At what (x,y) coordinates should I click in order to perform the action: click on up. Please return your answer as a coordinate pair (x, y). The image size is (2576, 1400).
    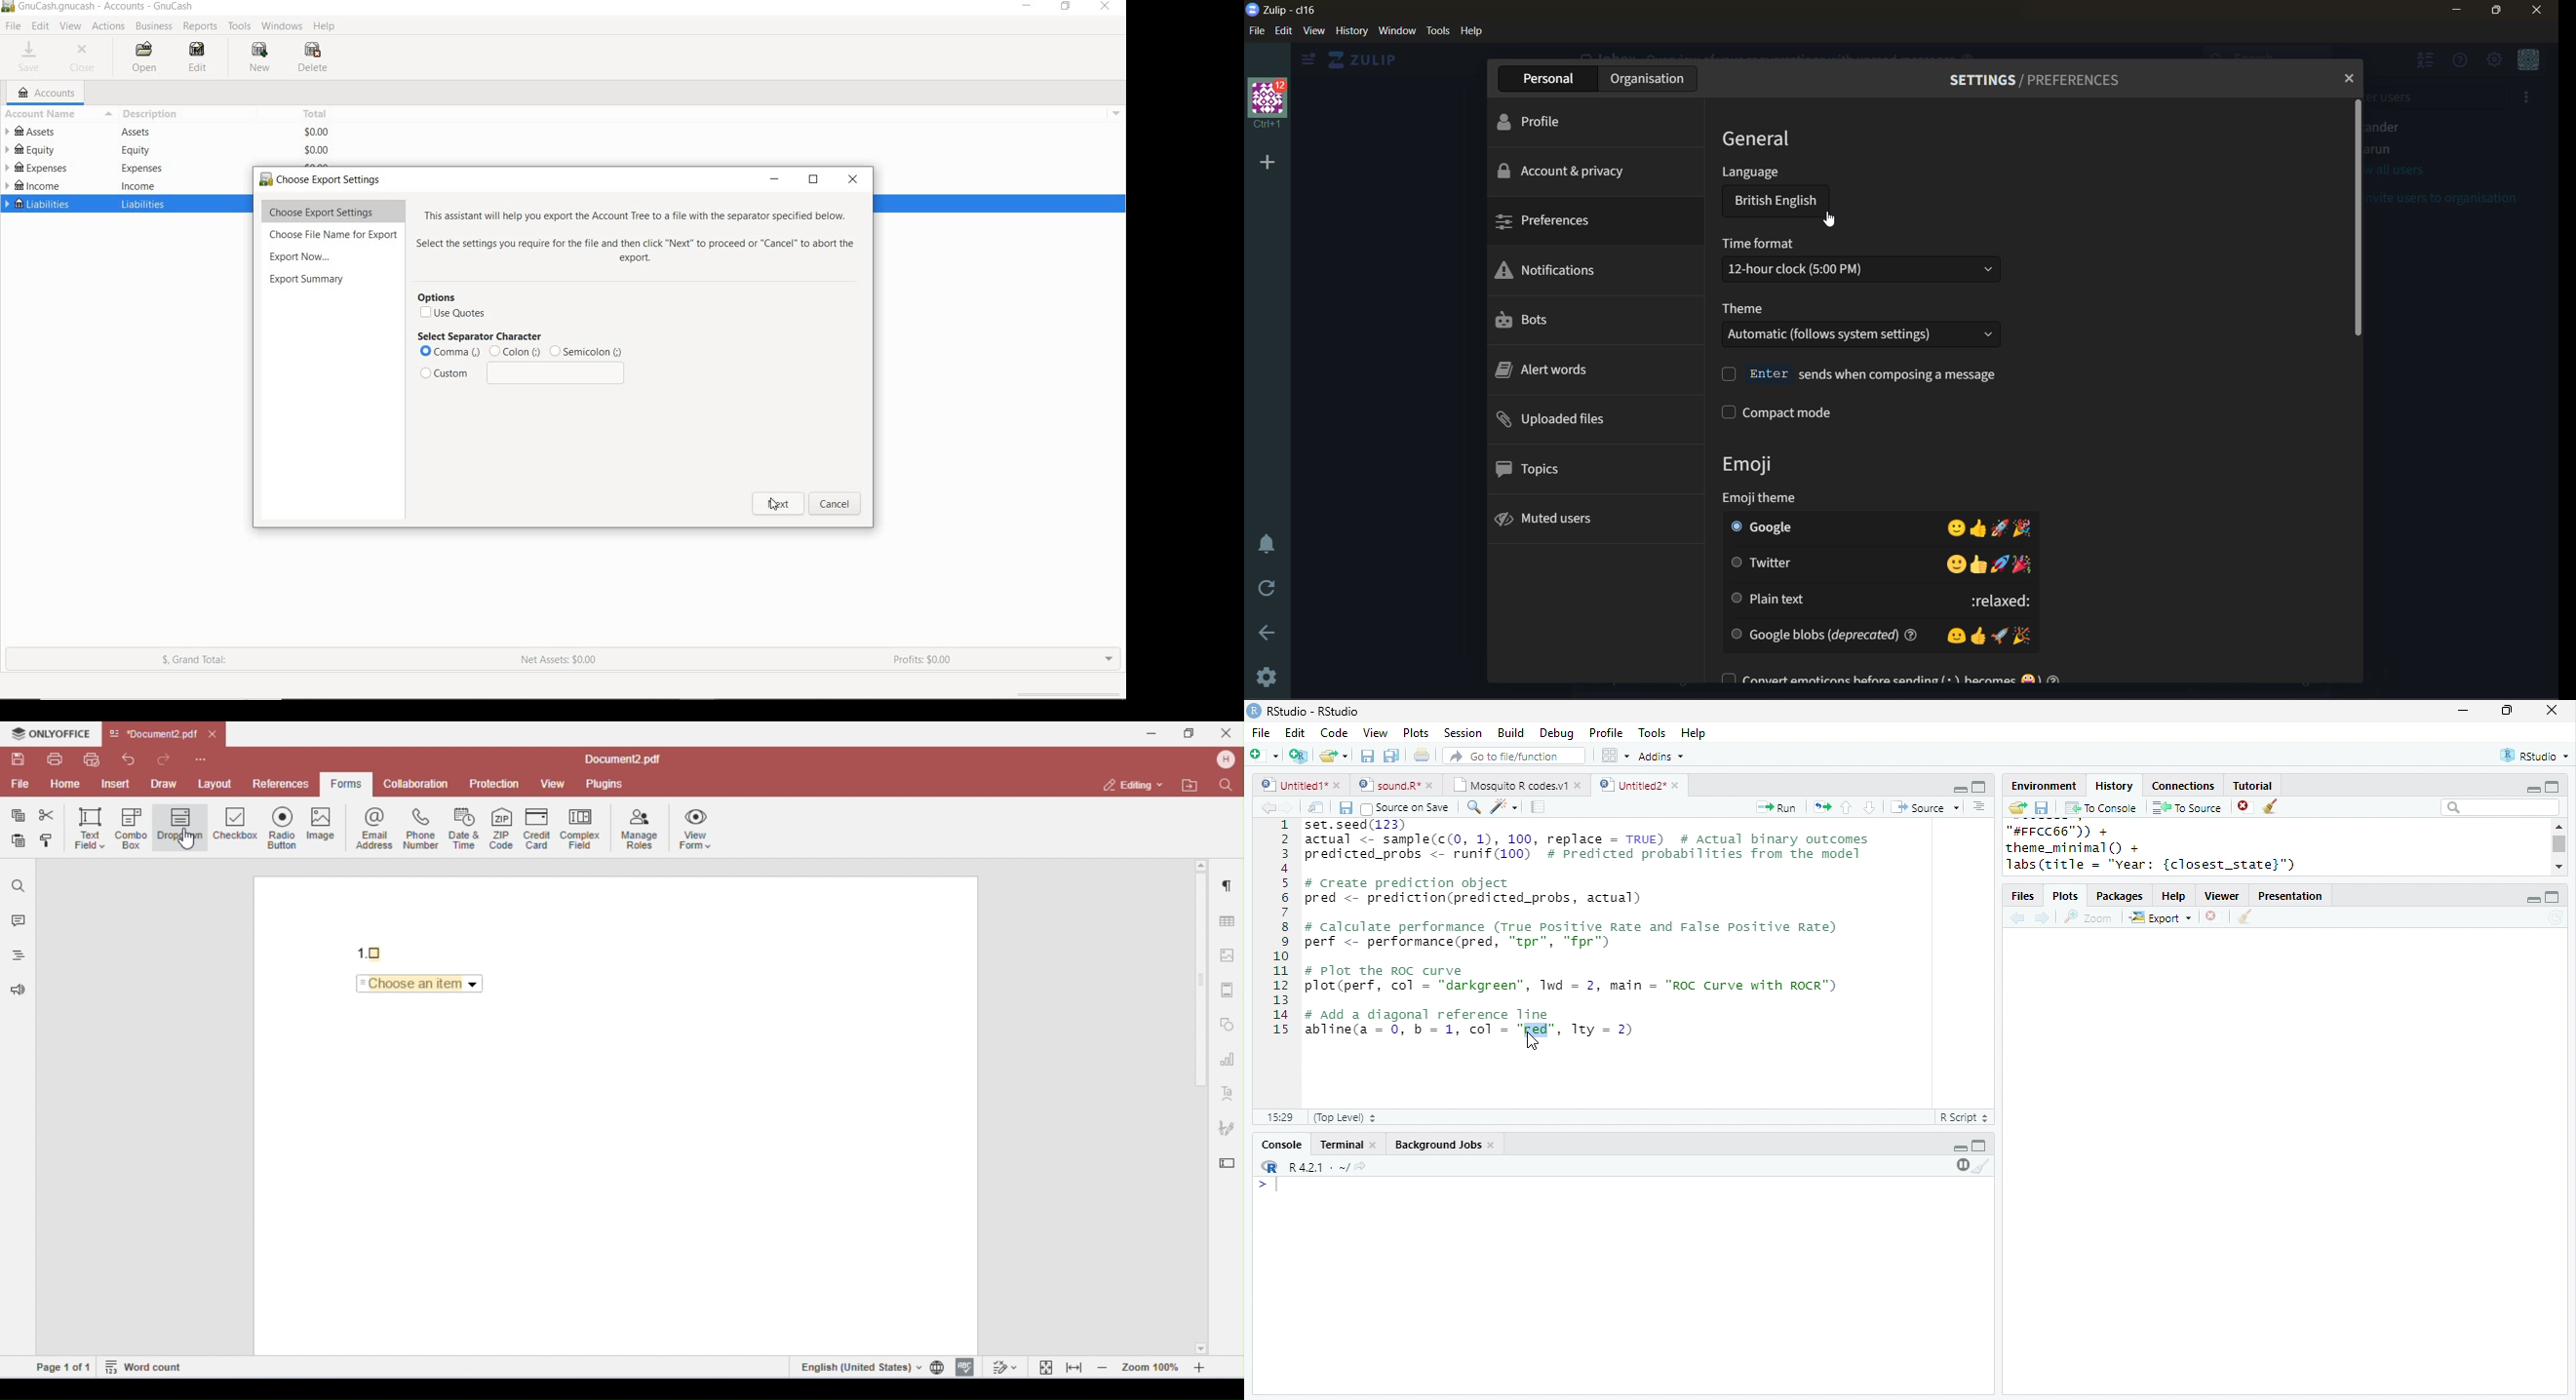
    Looking at the image, I should click on (1845, 807).